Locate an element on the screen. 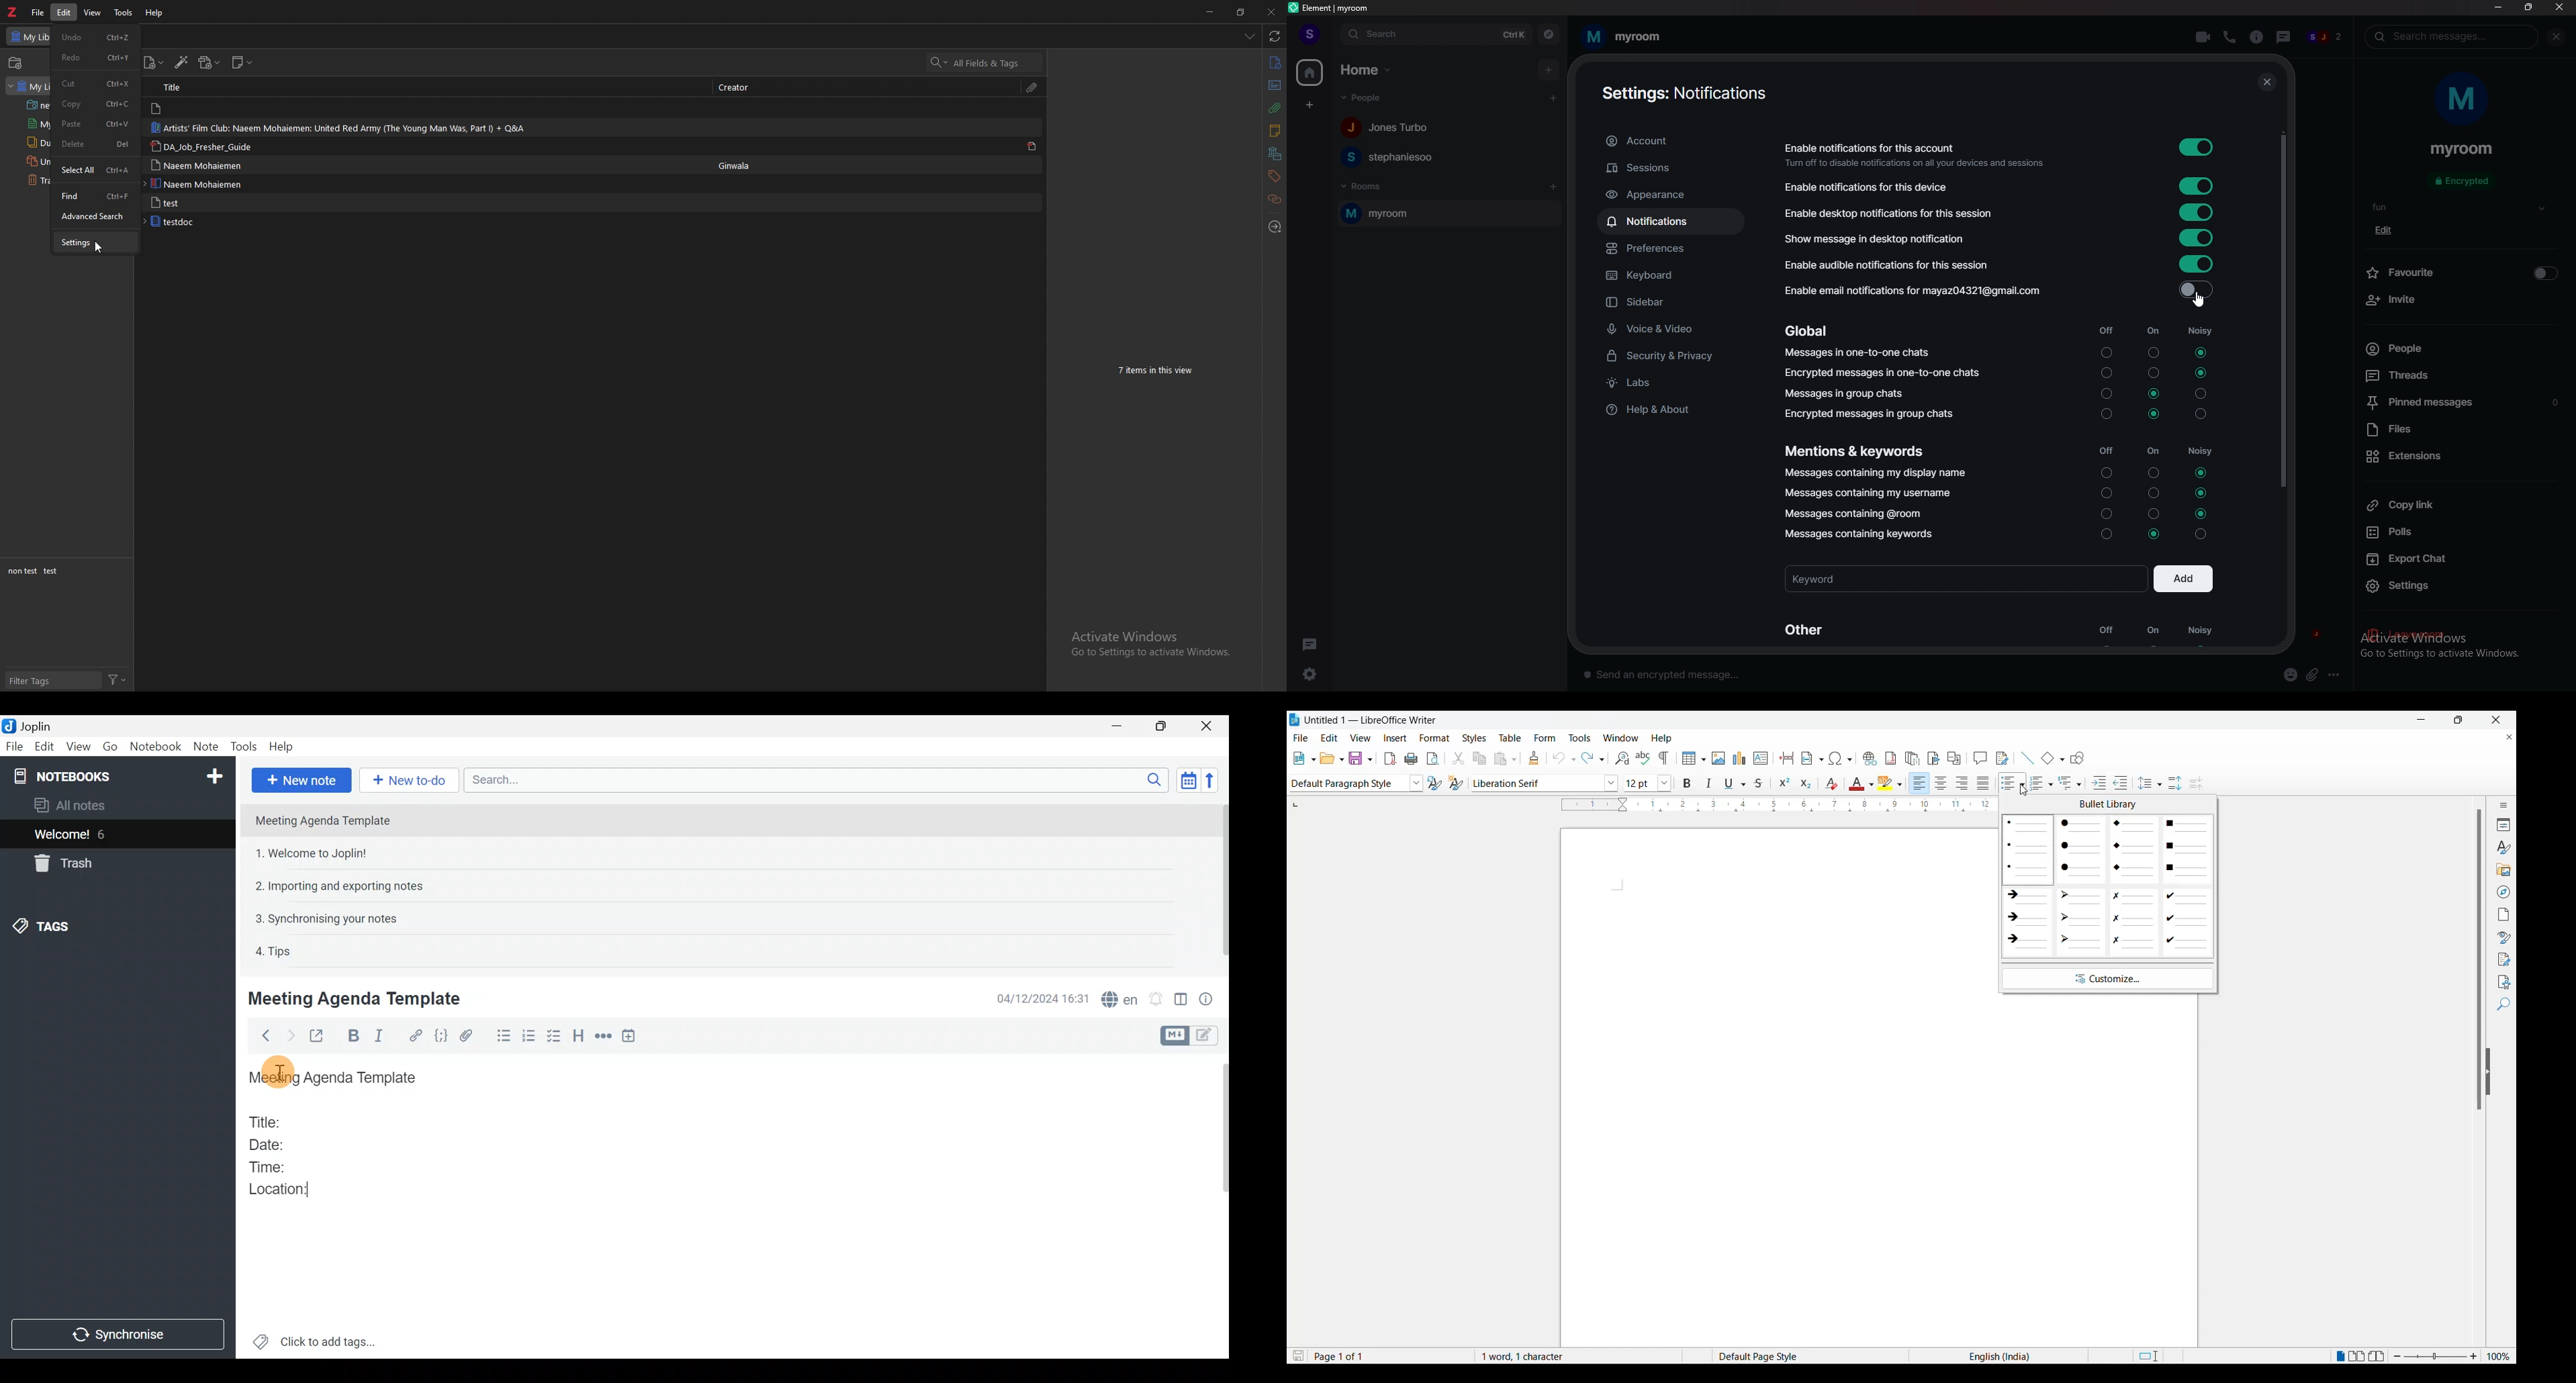 The height and width of the screenshot is (1400, 2576). Heading is located at coordinates (578, 1039).